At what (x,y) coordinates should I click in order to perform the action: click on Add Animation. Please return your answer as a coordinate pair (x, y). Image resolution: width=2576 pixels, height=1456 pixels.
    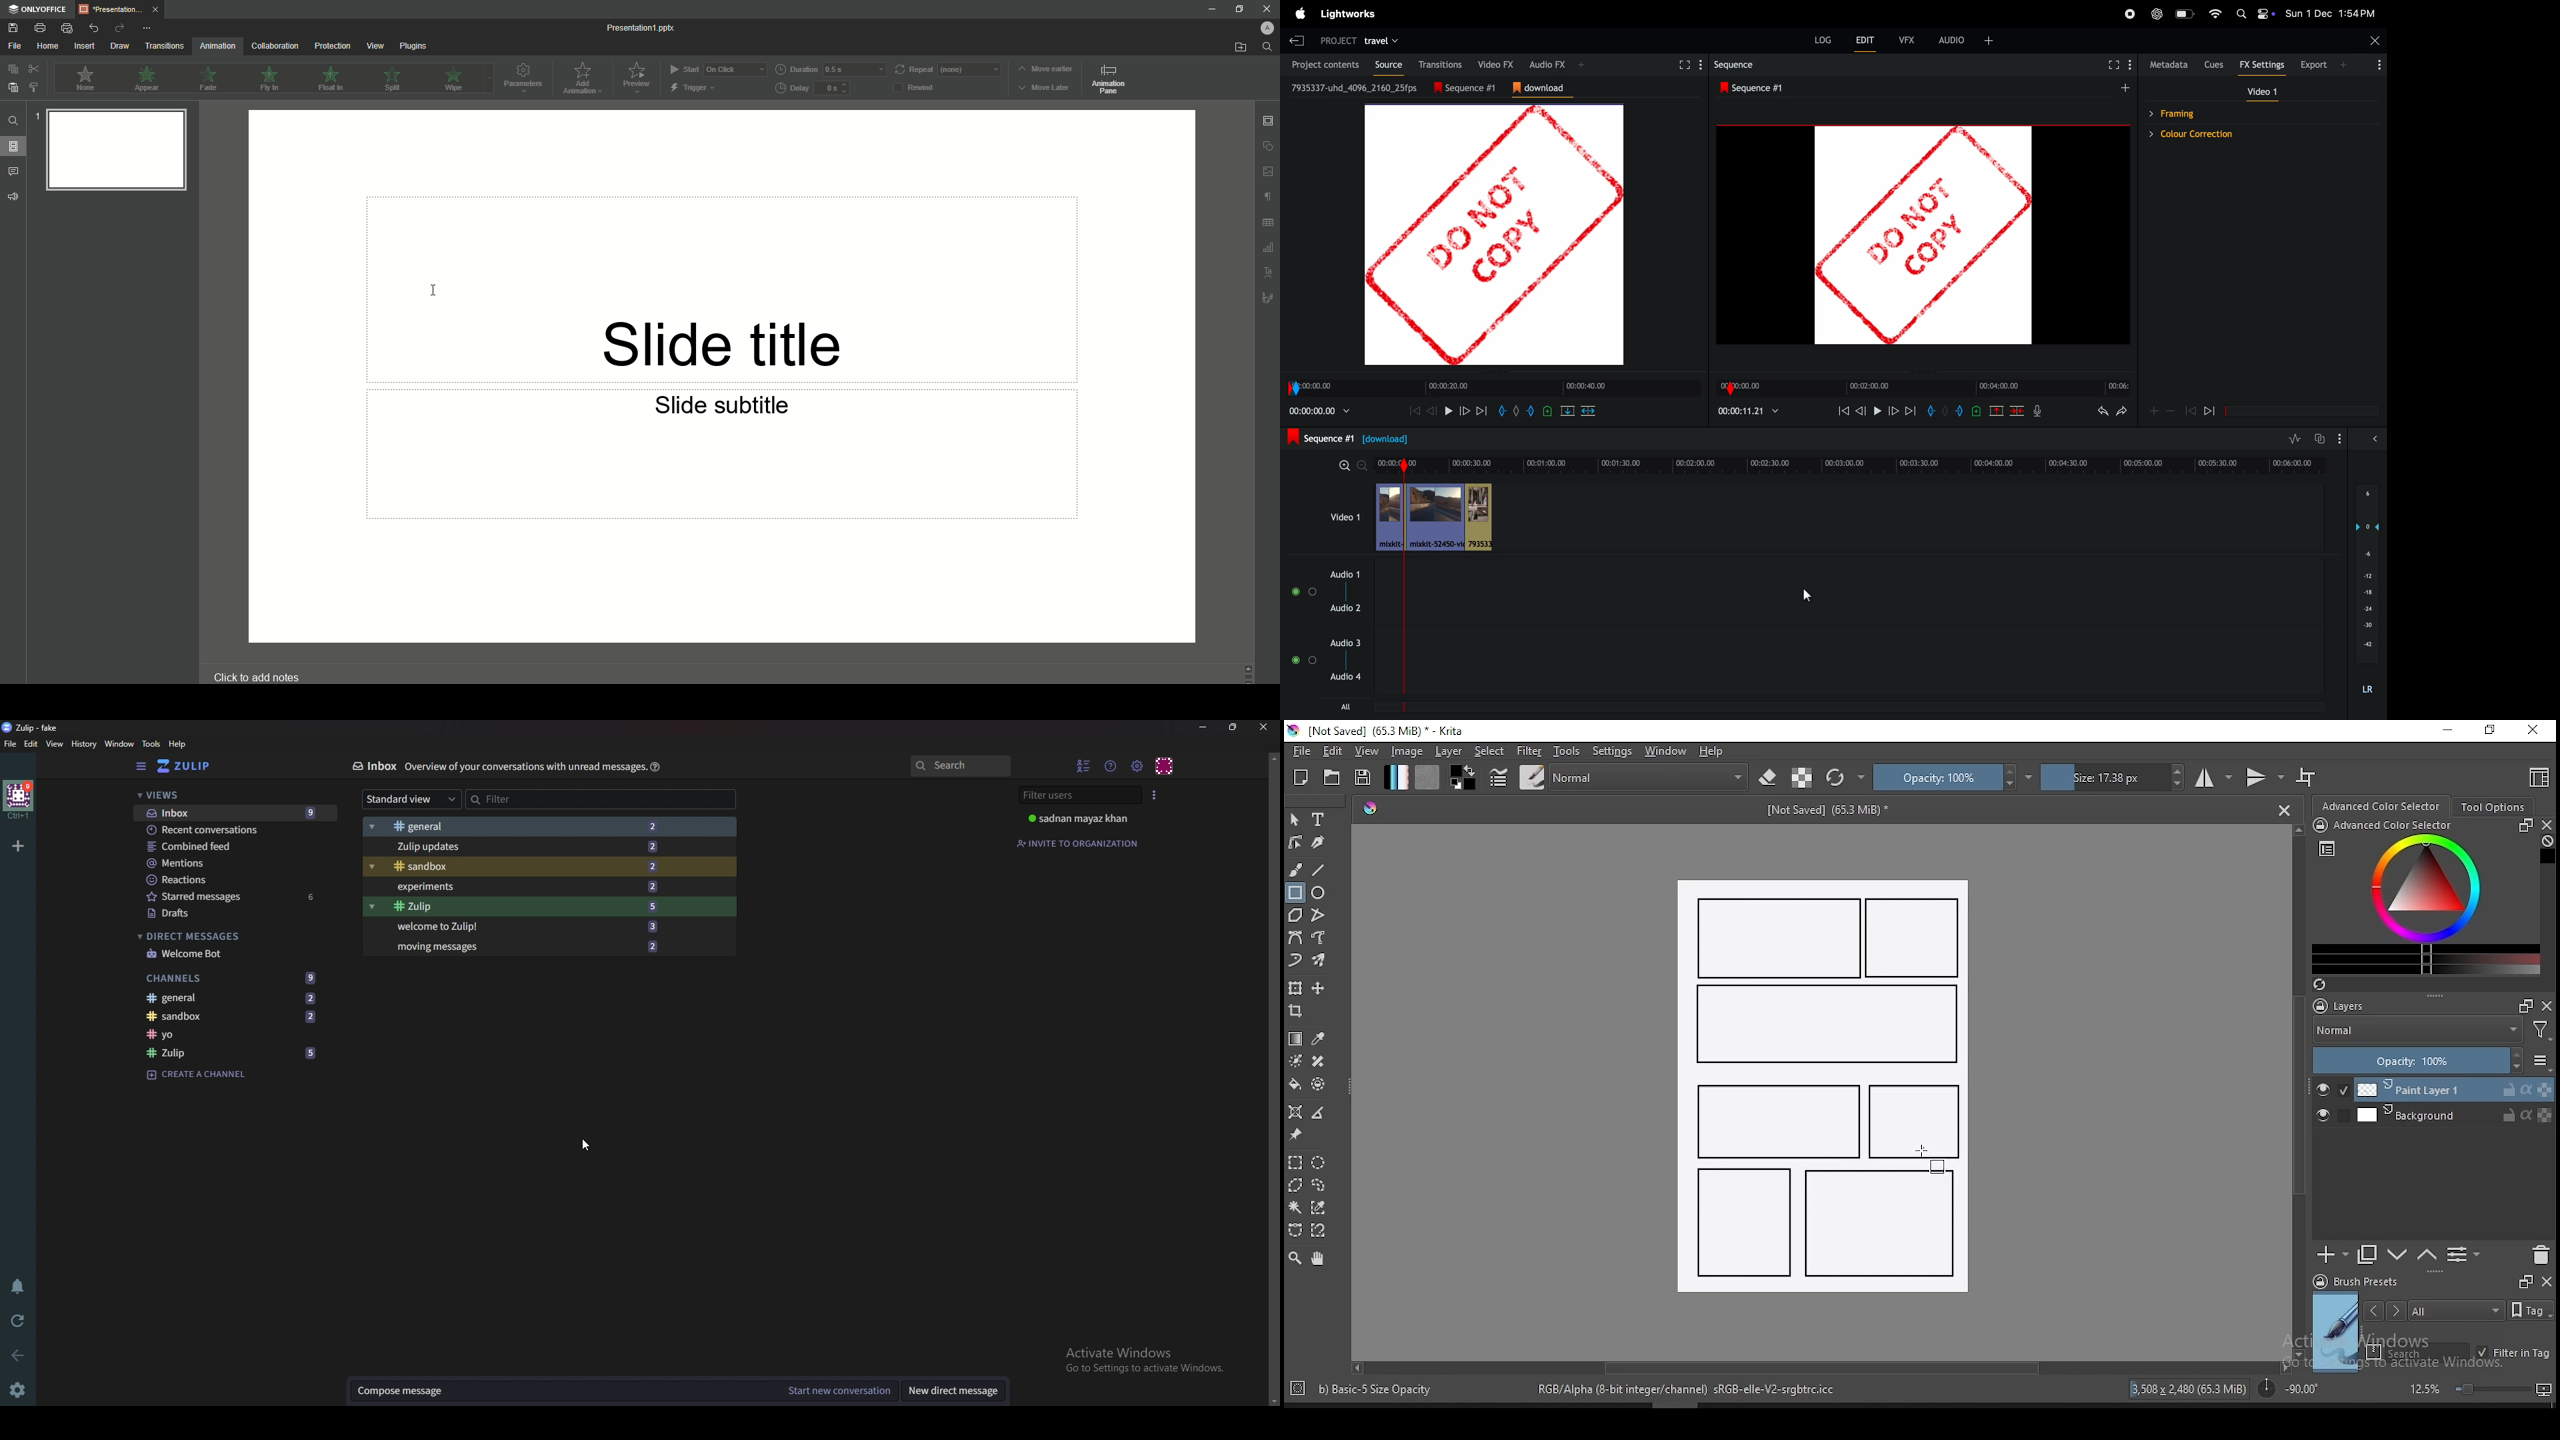
    Looking at the image, I should click on (585, 78).